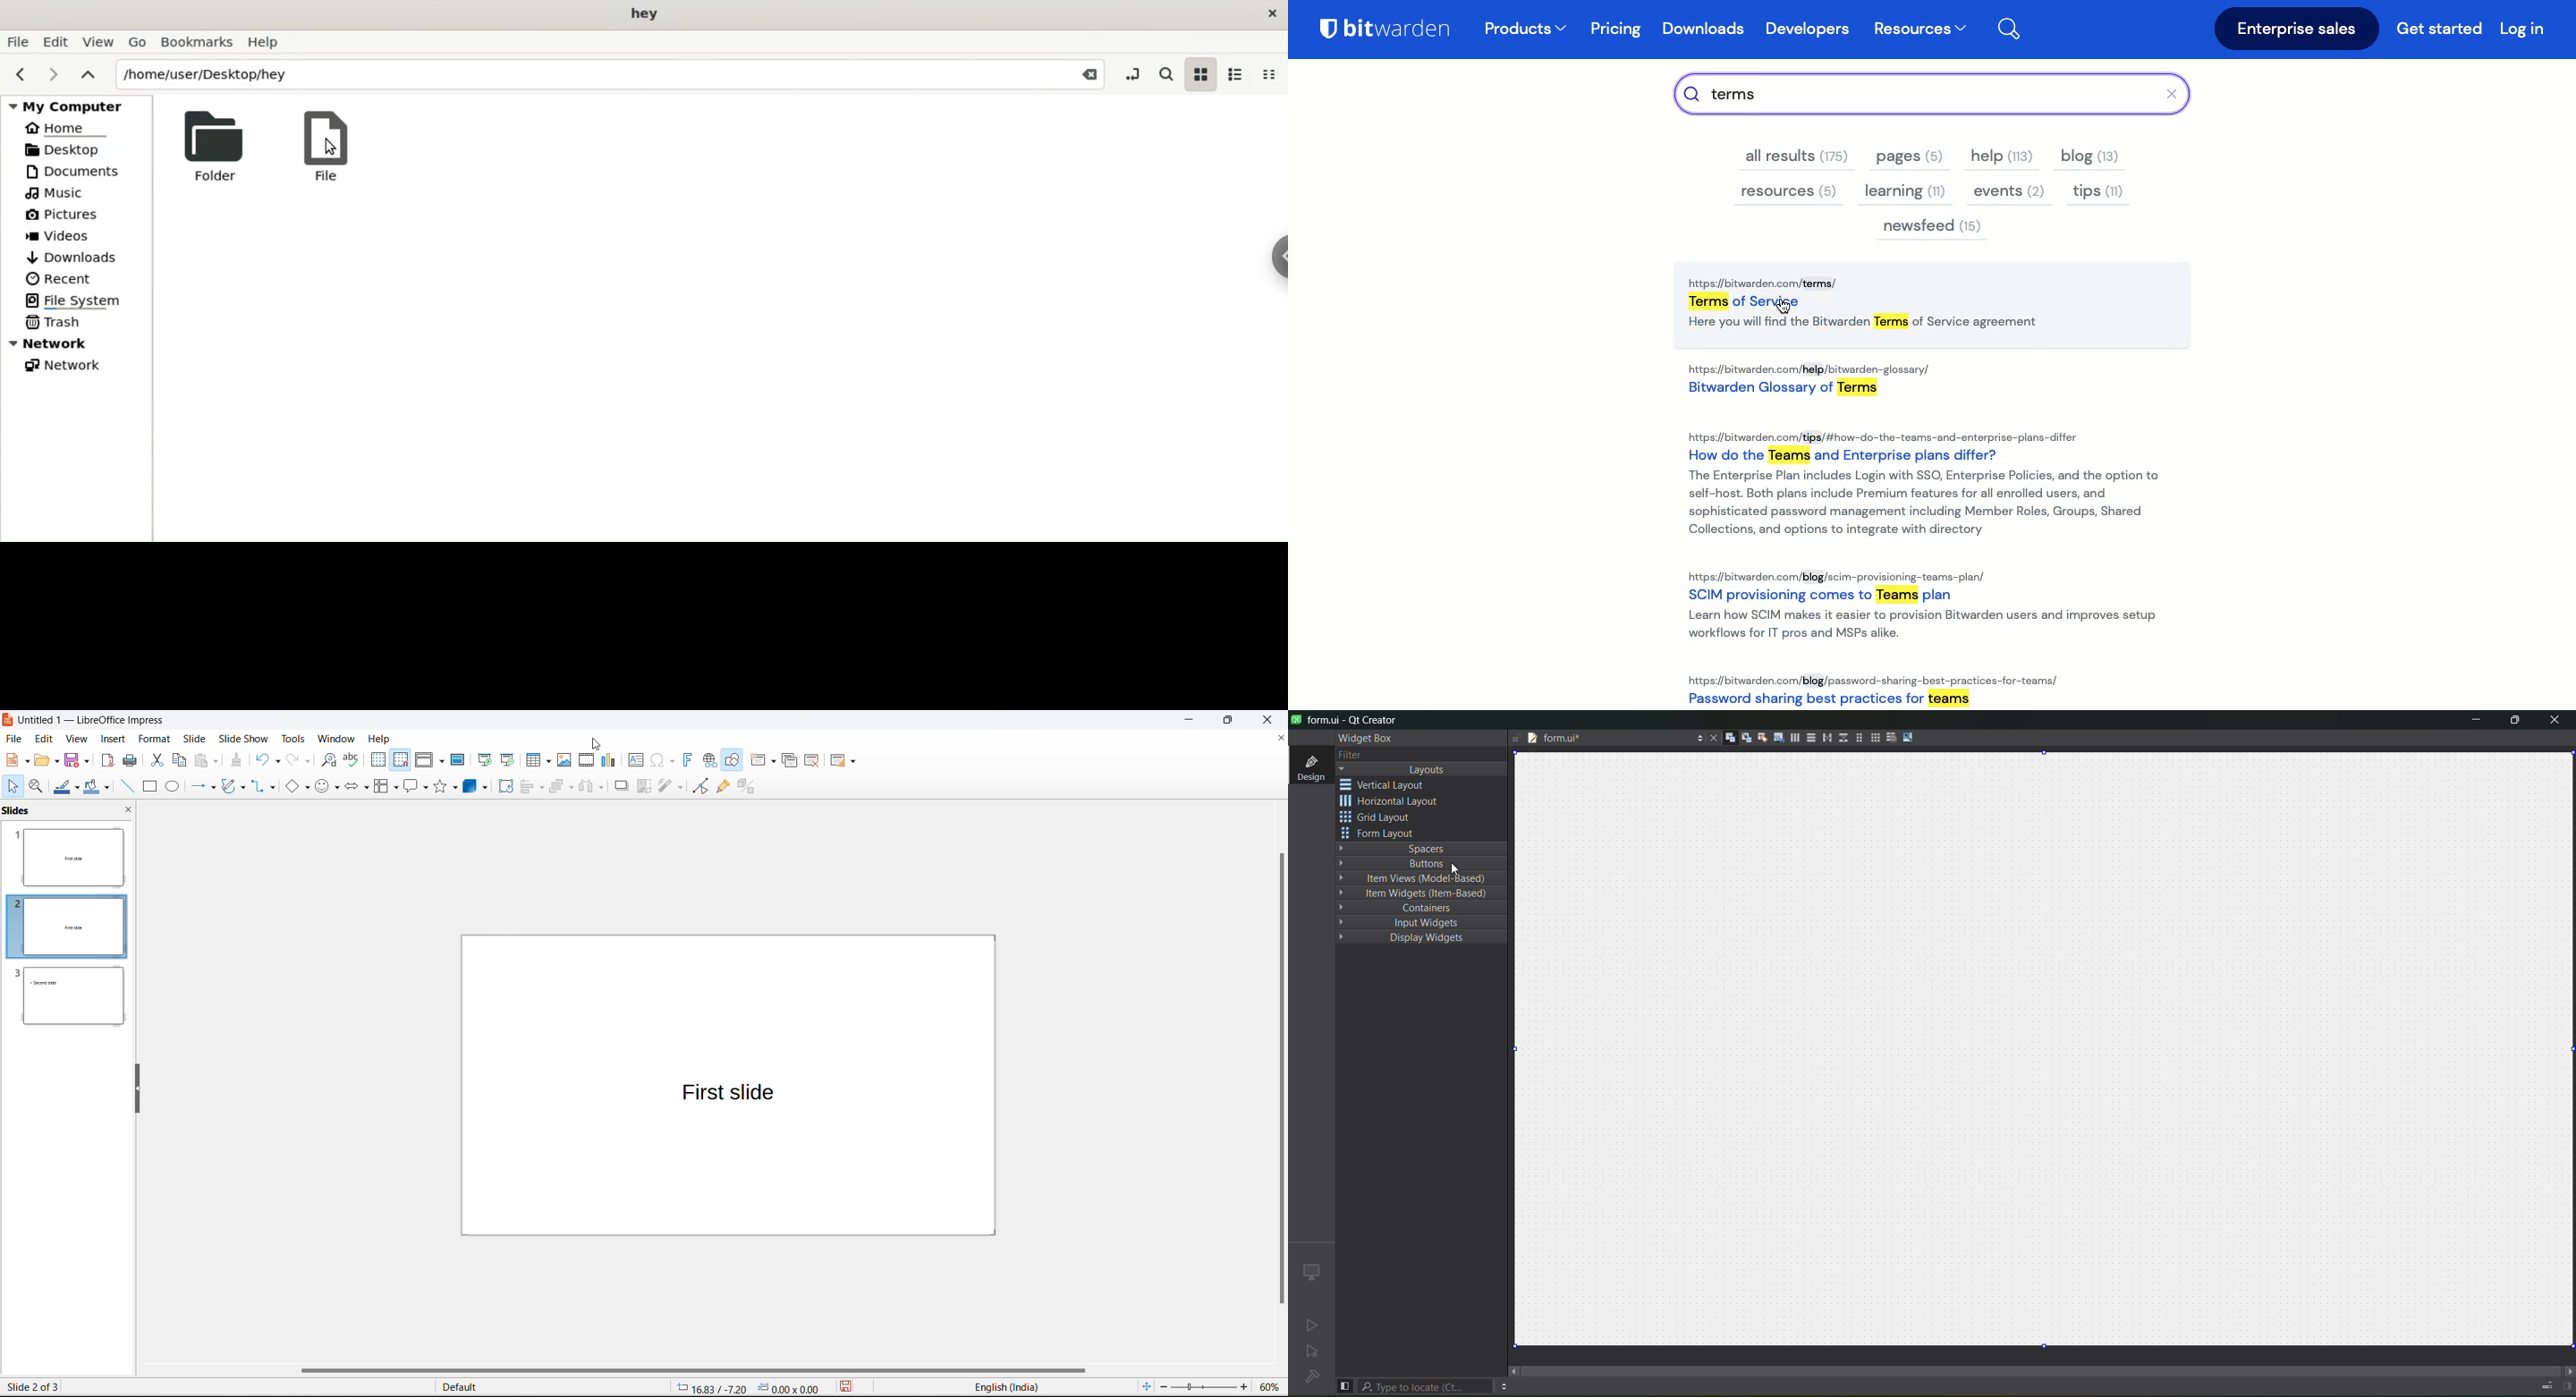 This screenshot has width=2576, height=1400. What do you see at coordinates (1205, 1386) in the screenshot?
I see `zoom slider` at bounding box center [1205, 1386].